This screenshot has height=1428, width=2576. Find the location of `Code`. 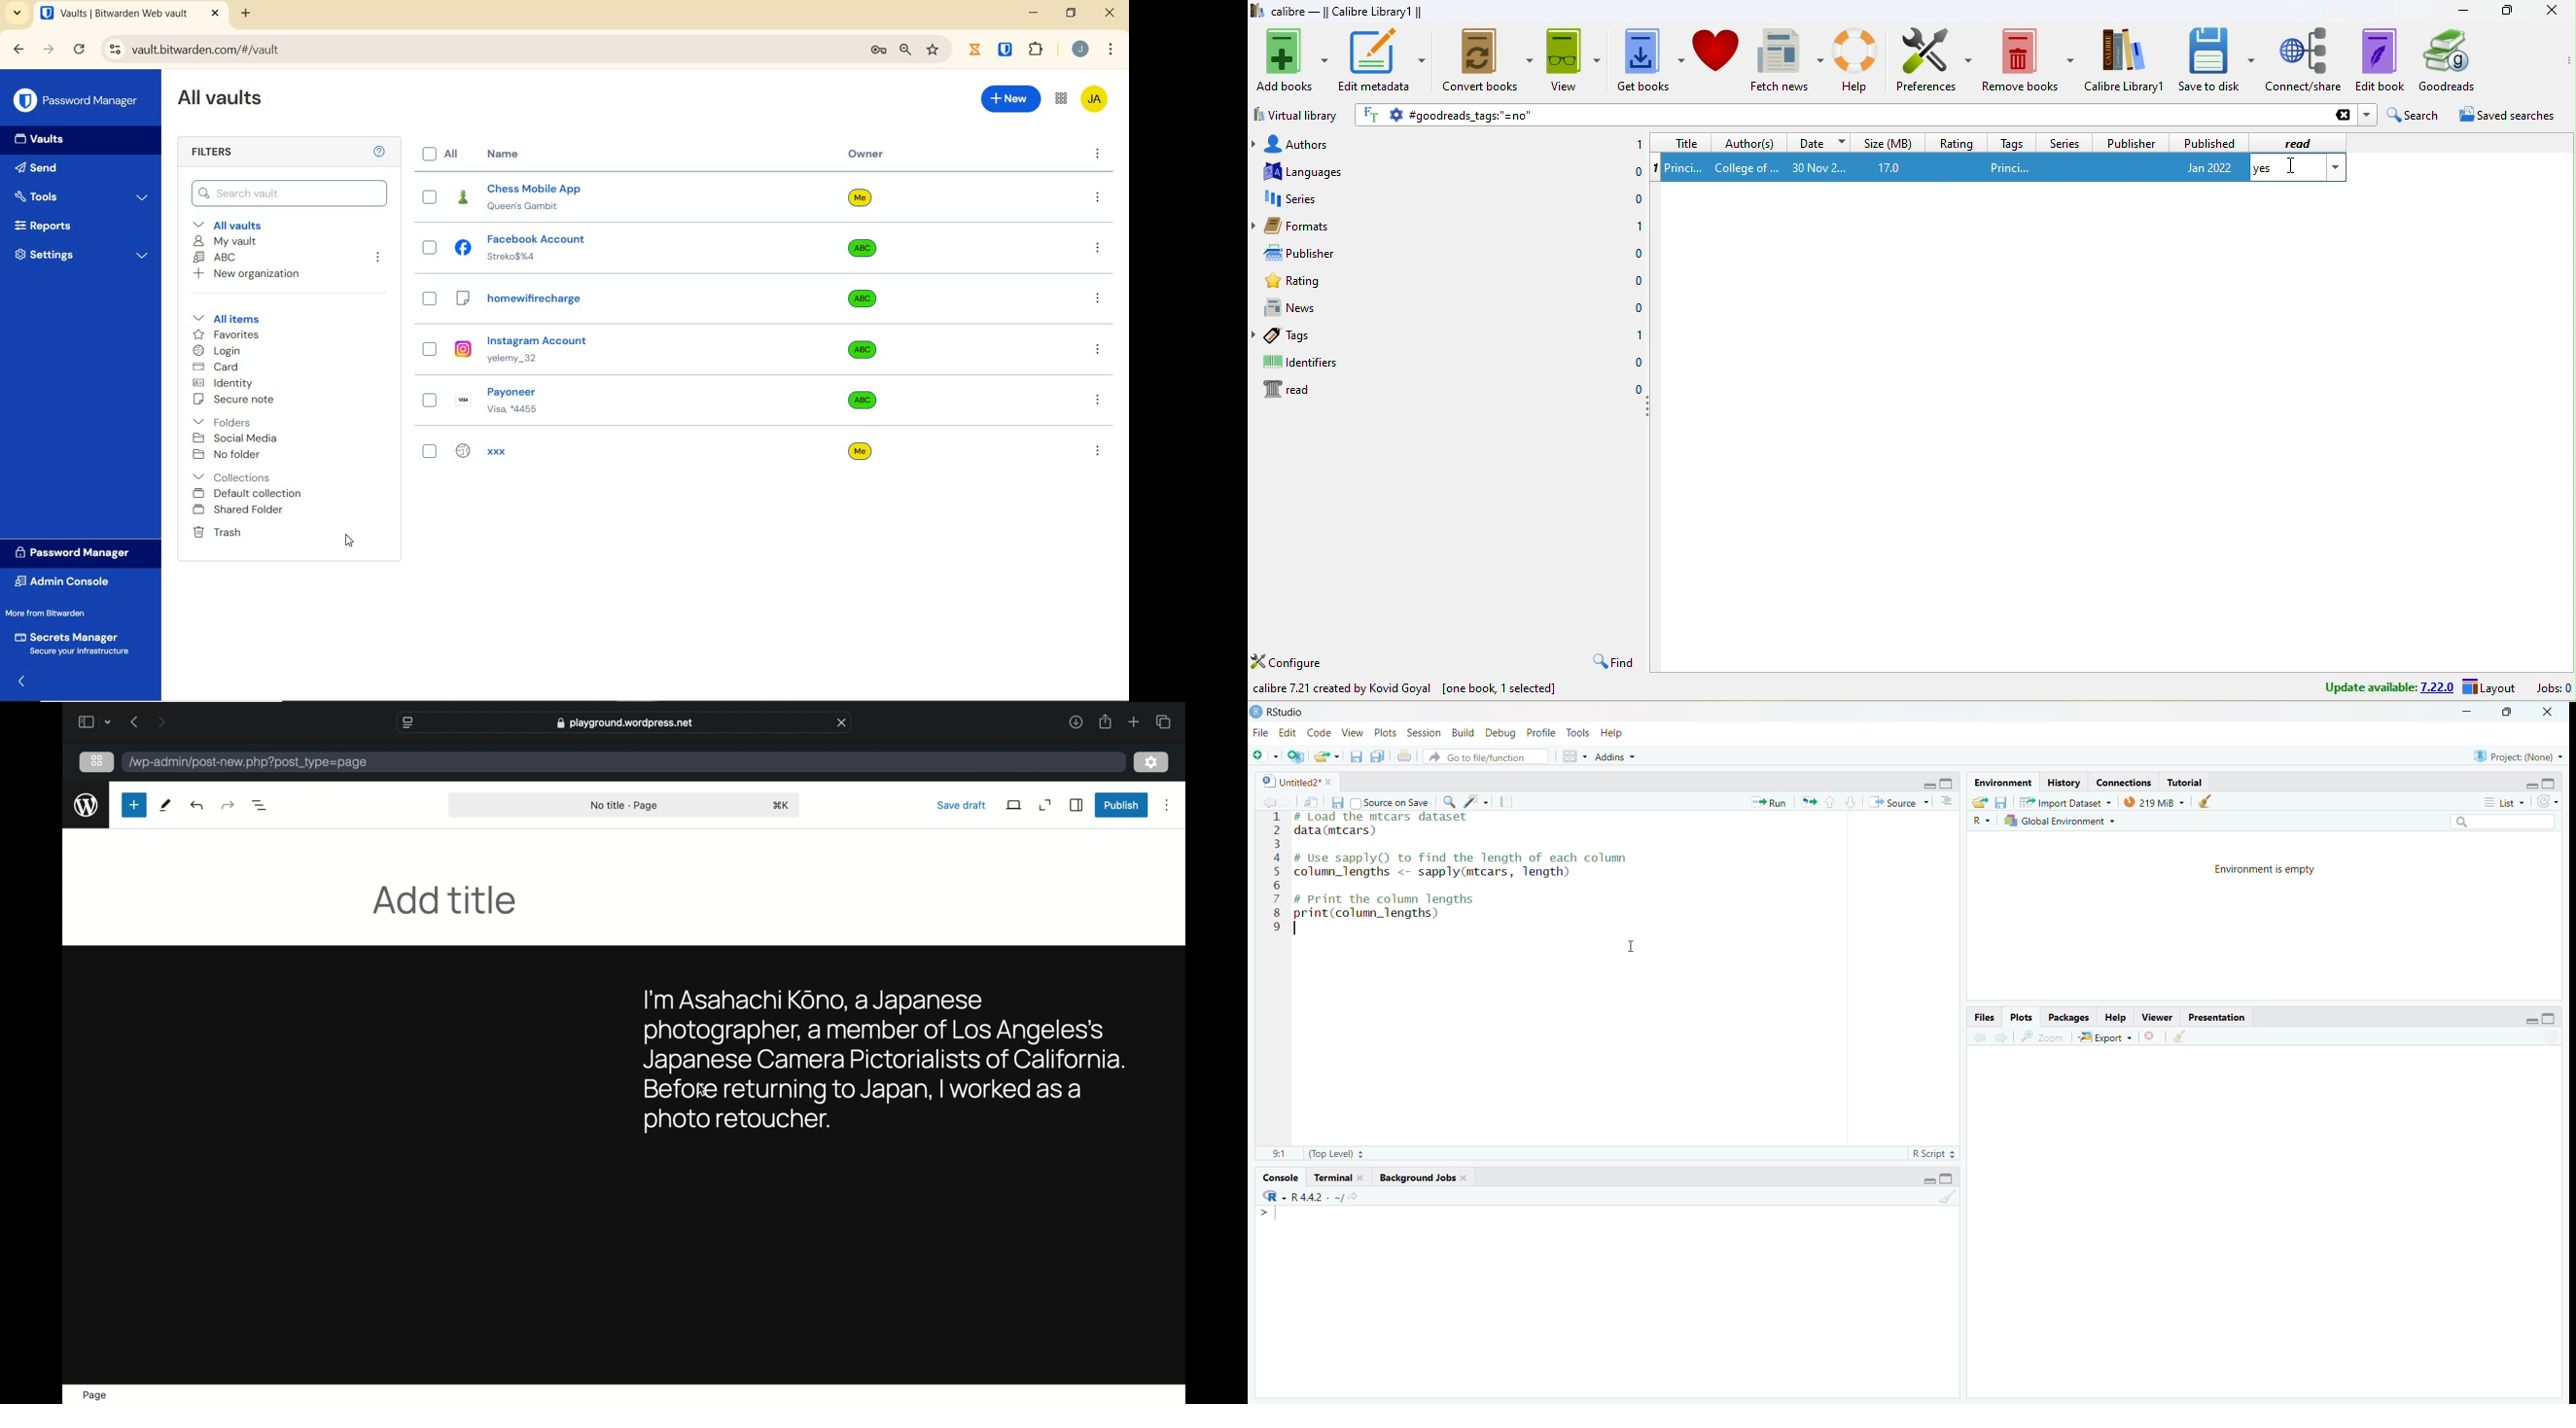

Code is located at coordinates (1320, 733).